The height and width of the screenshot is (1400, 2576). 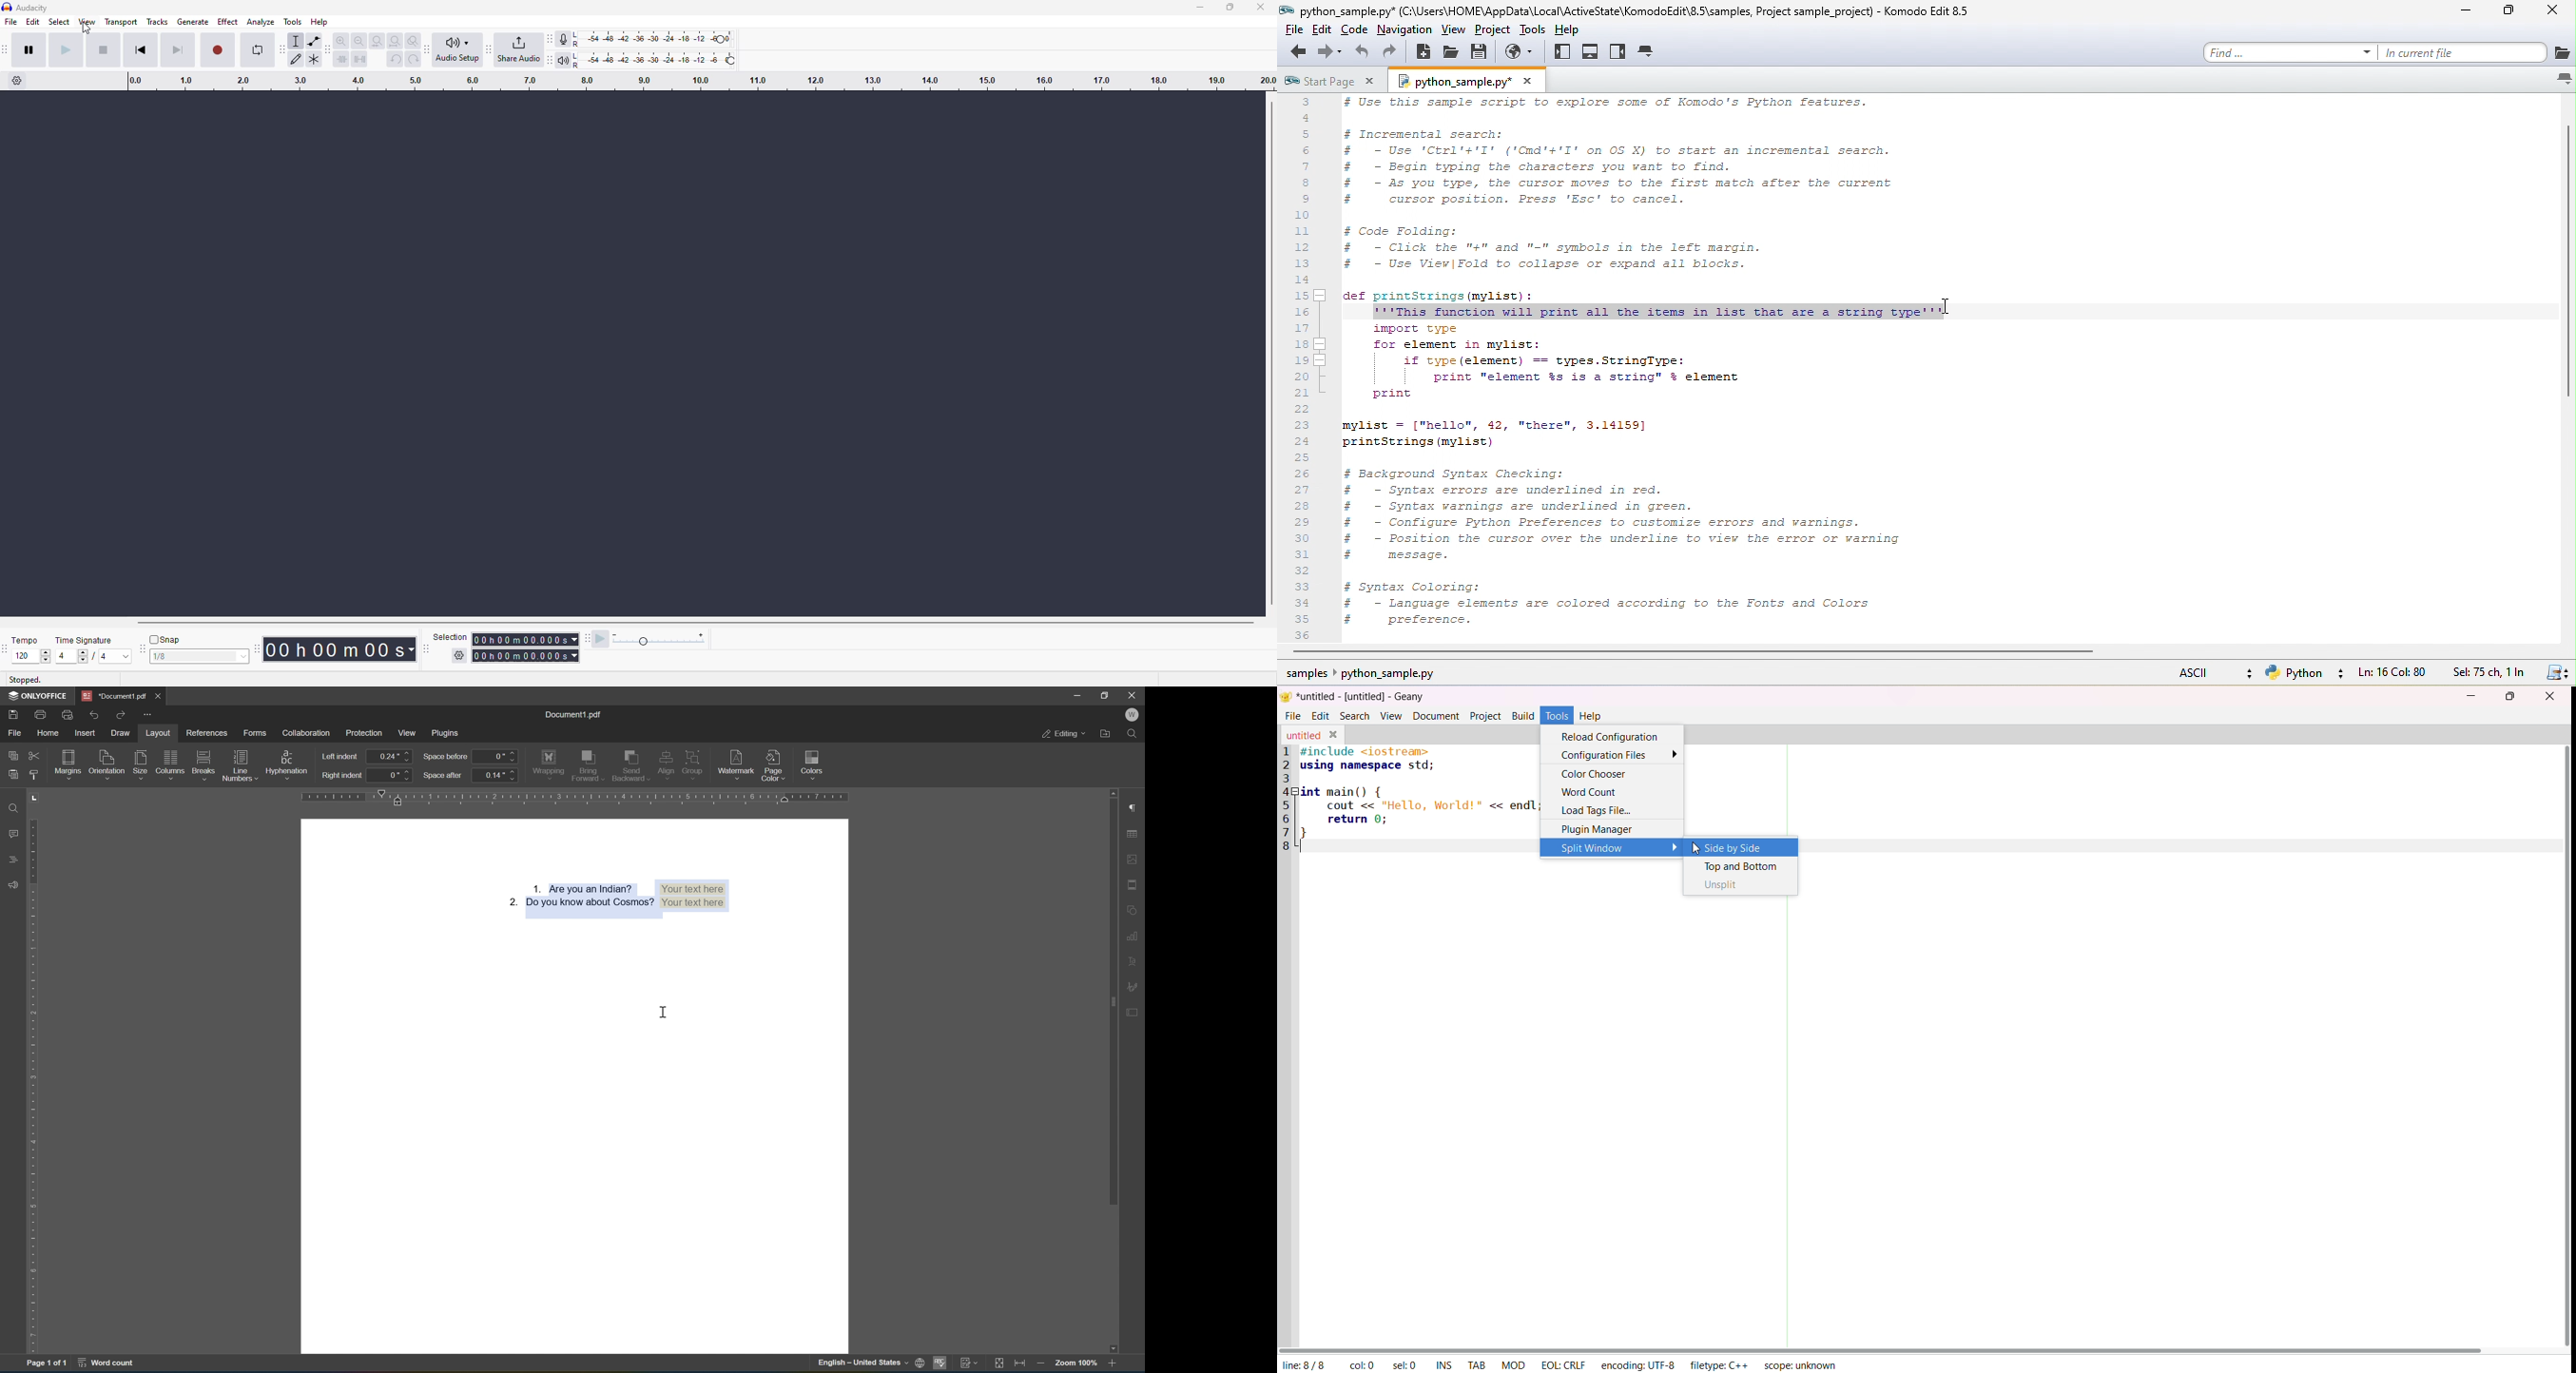 What do you see at coordinates (315, 41) in the screenshot?
I see `envelope tool` at bounding box center [315, 41].